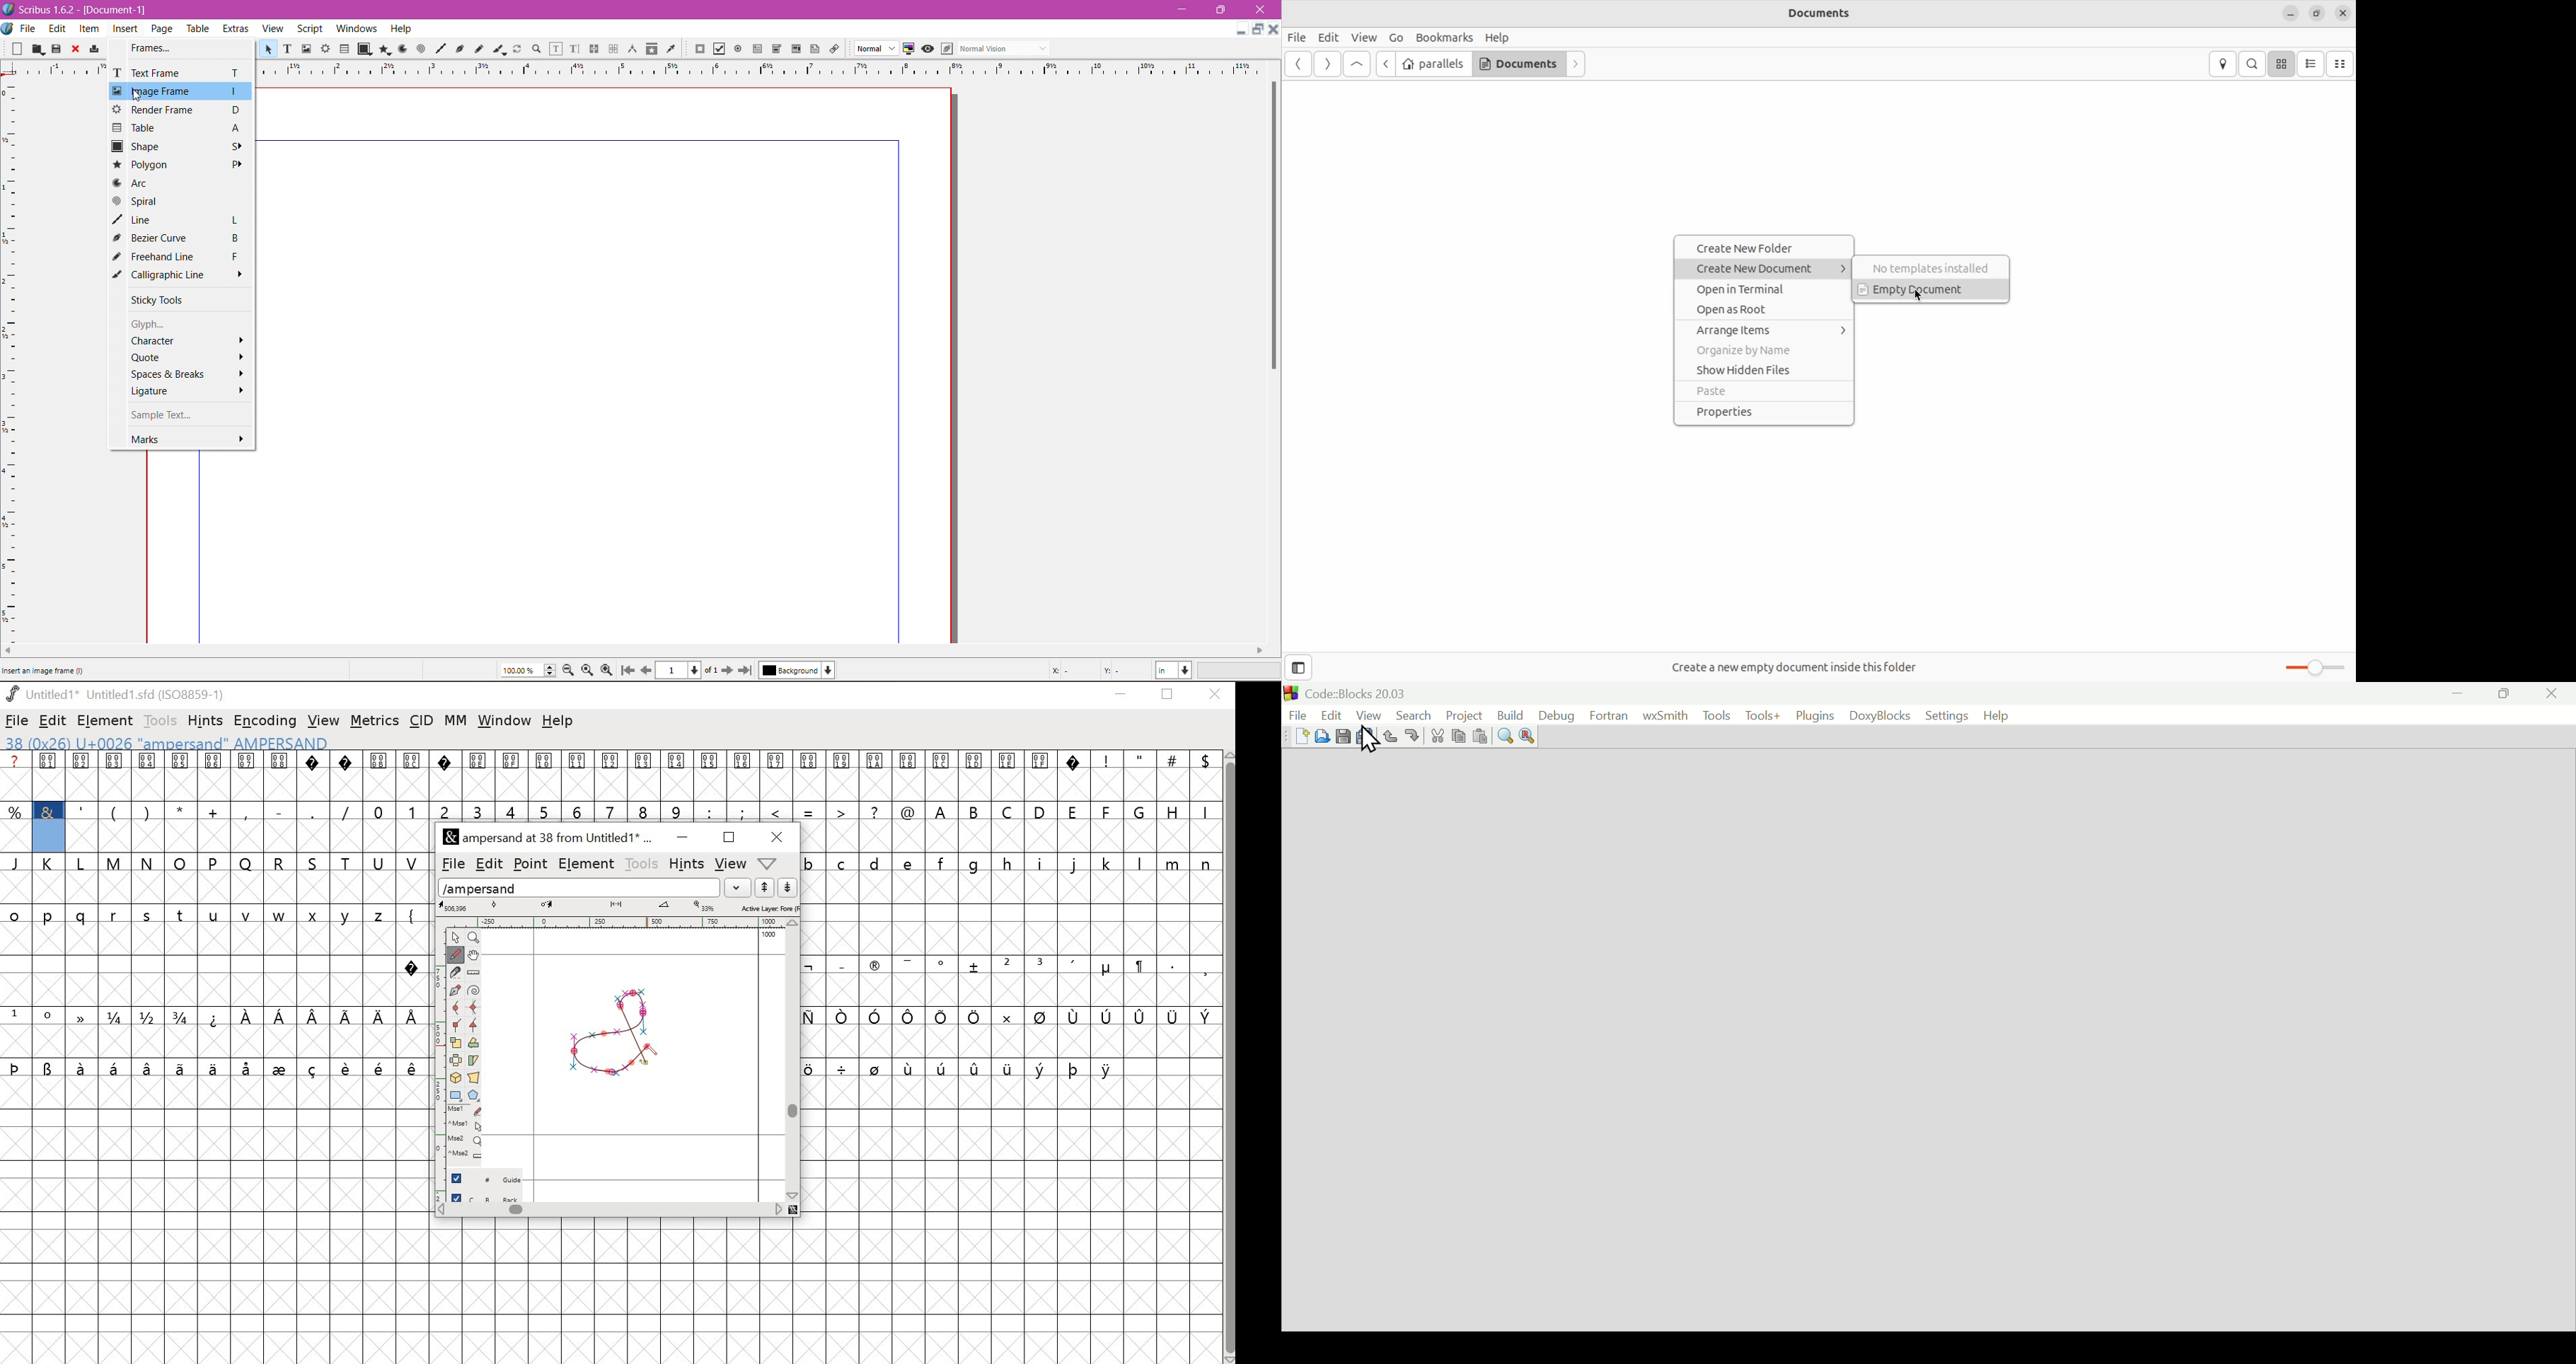 The image size is (2576, 1372). What do you see at coordinates (155, 48) in the screenshot?
I see `Frames` at bounding box center [155, 48].